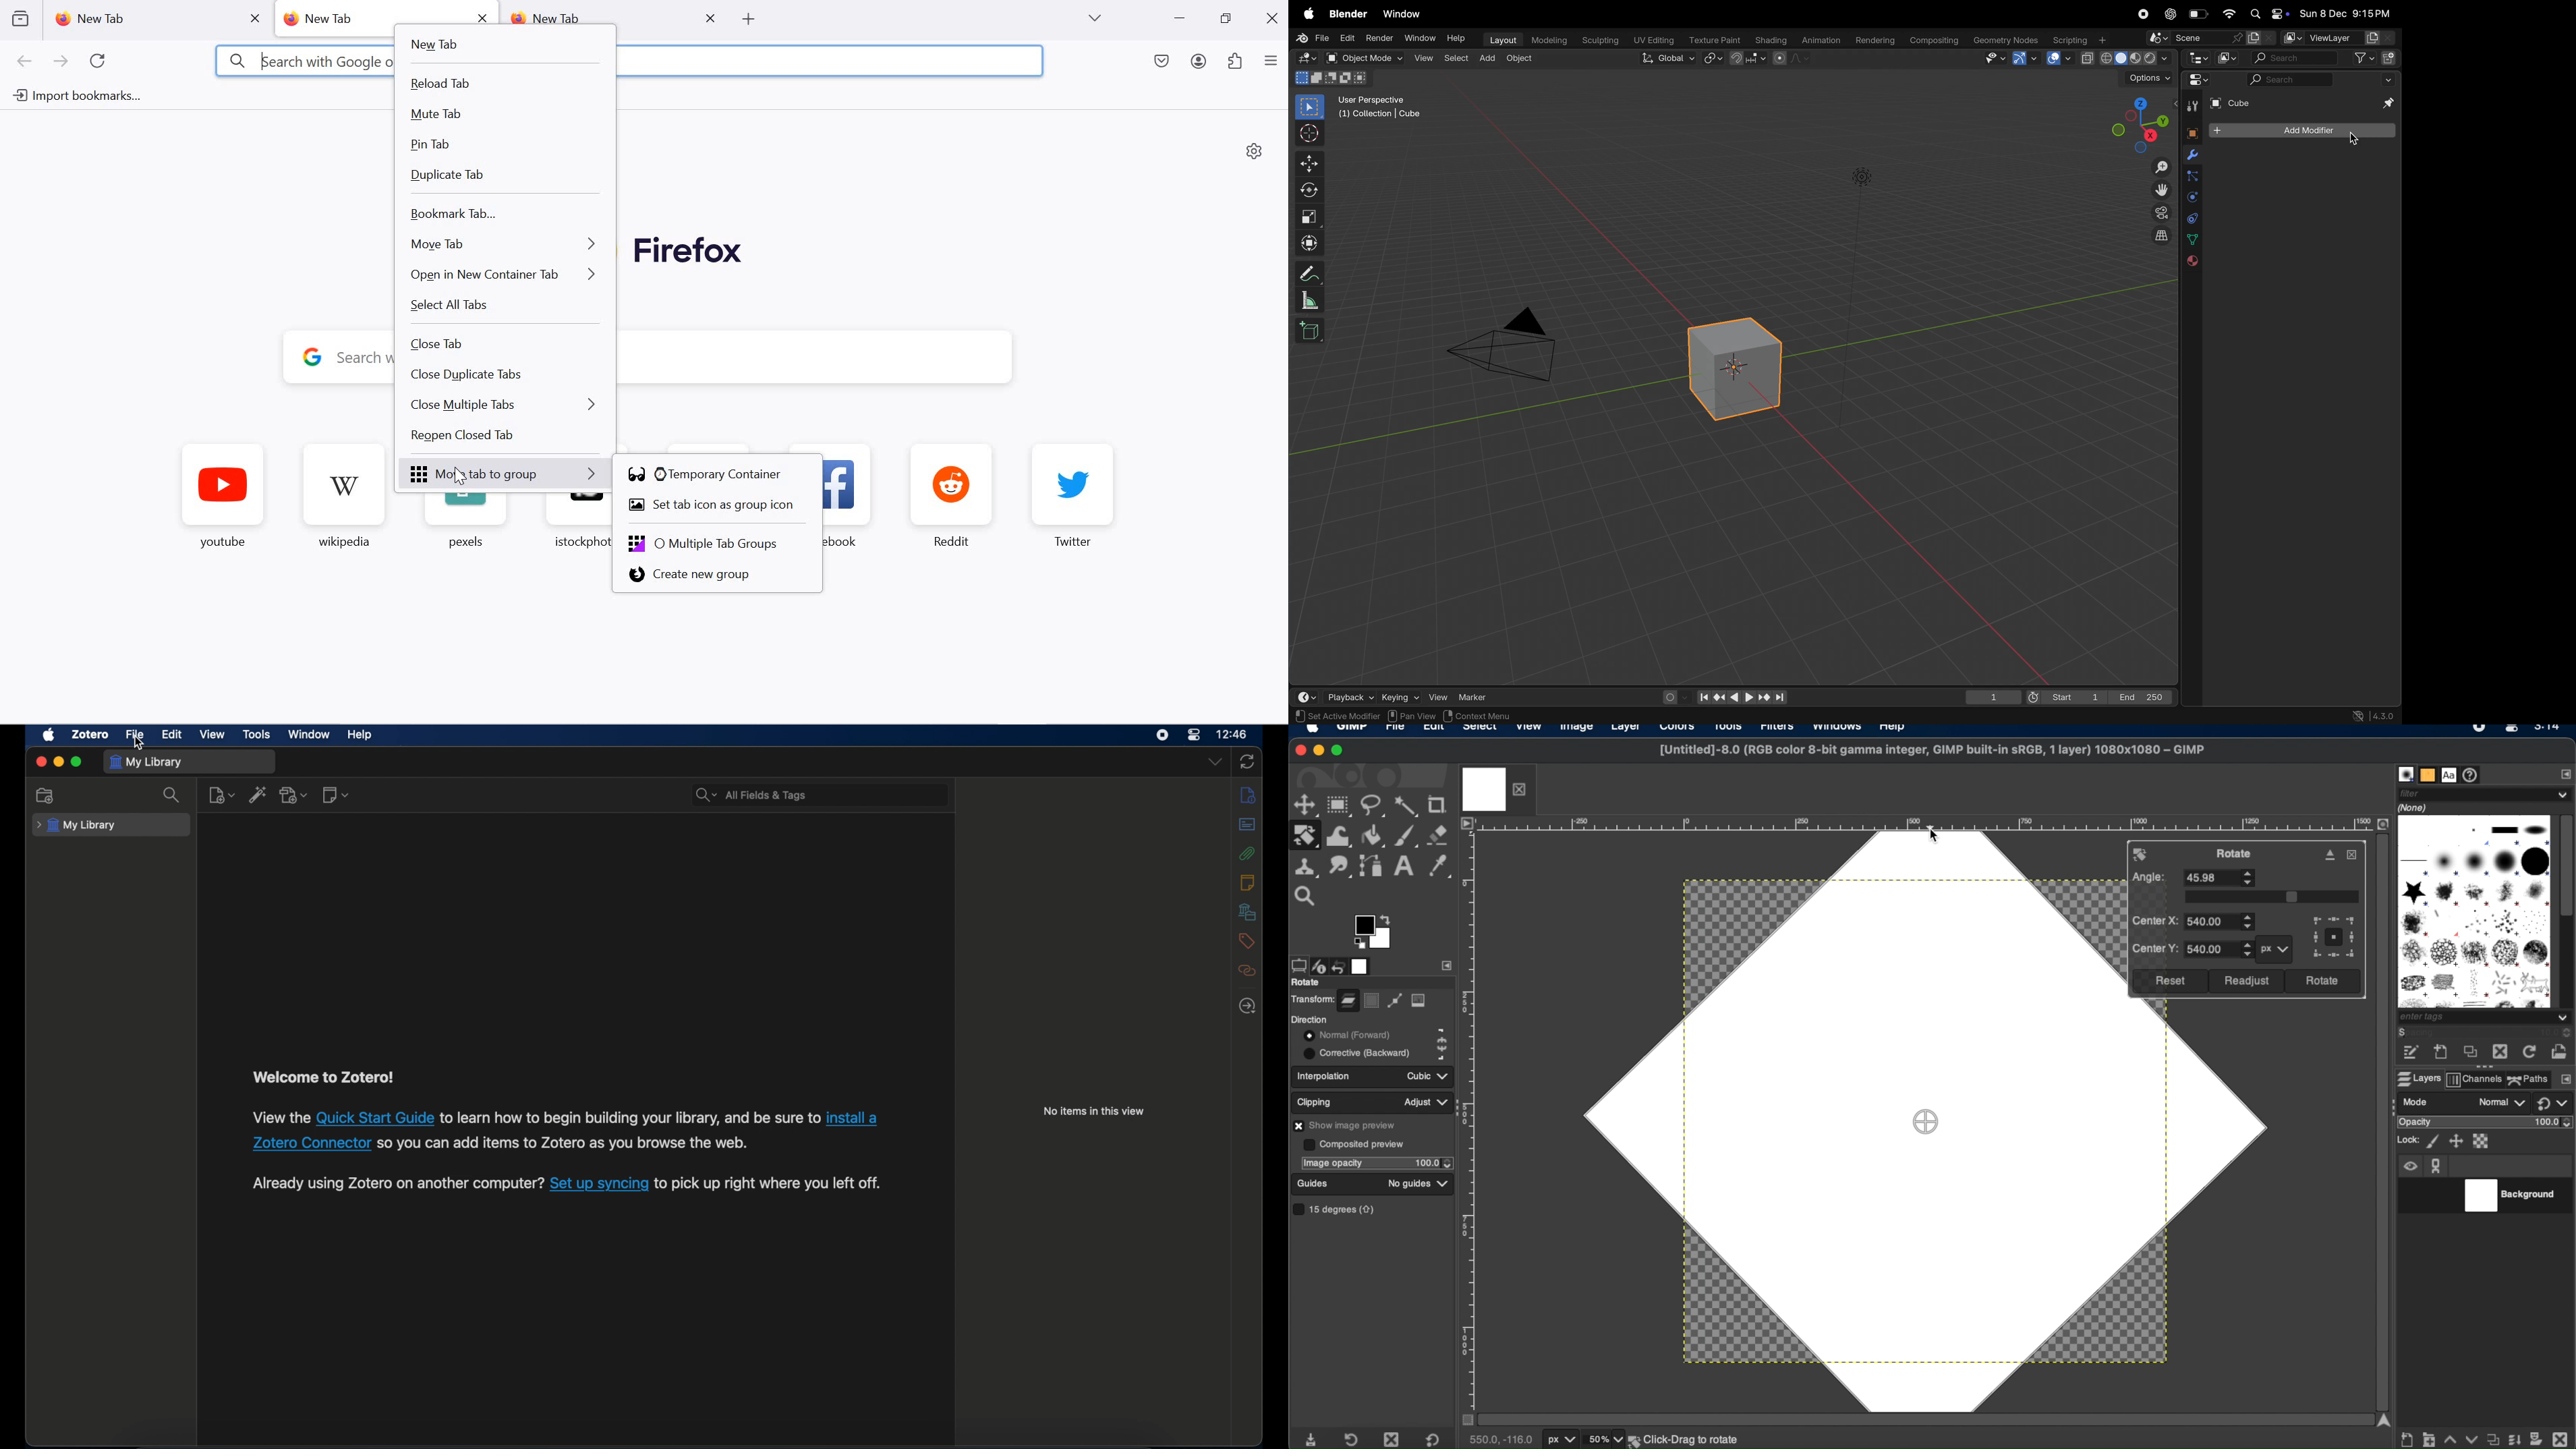 This screenshot has width=2576, height=1456. What do you see at coordinates (712, 17) in the screenshot?
I see `close` at bounding box center [712, 17].